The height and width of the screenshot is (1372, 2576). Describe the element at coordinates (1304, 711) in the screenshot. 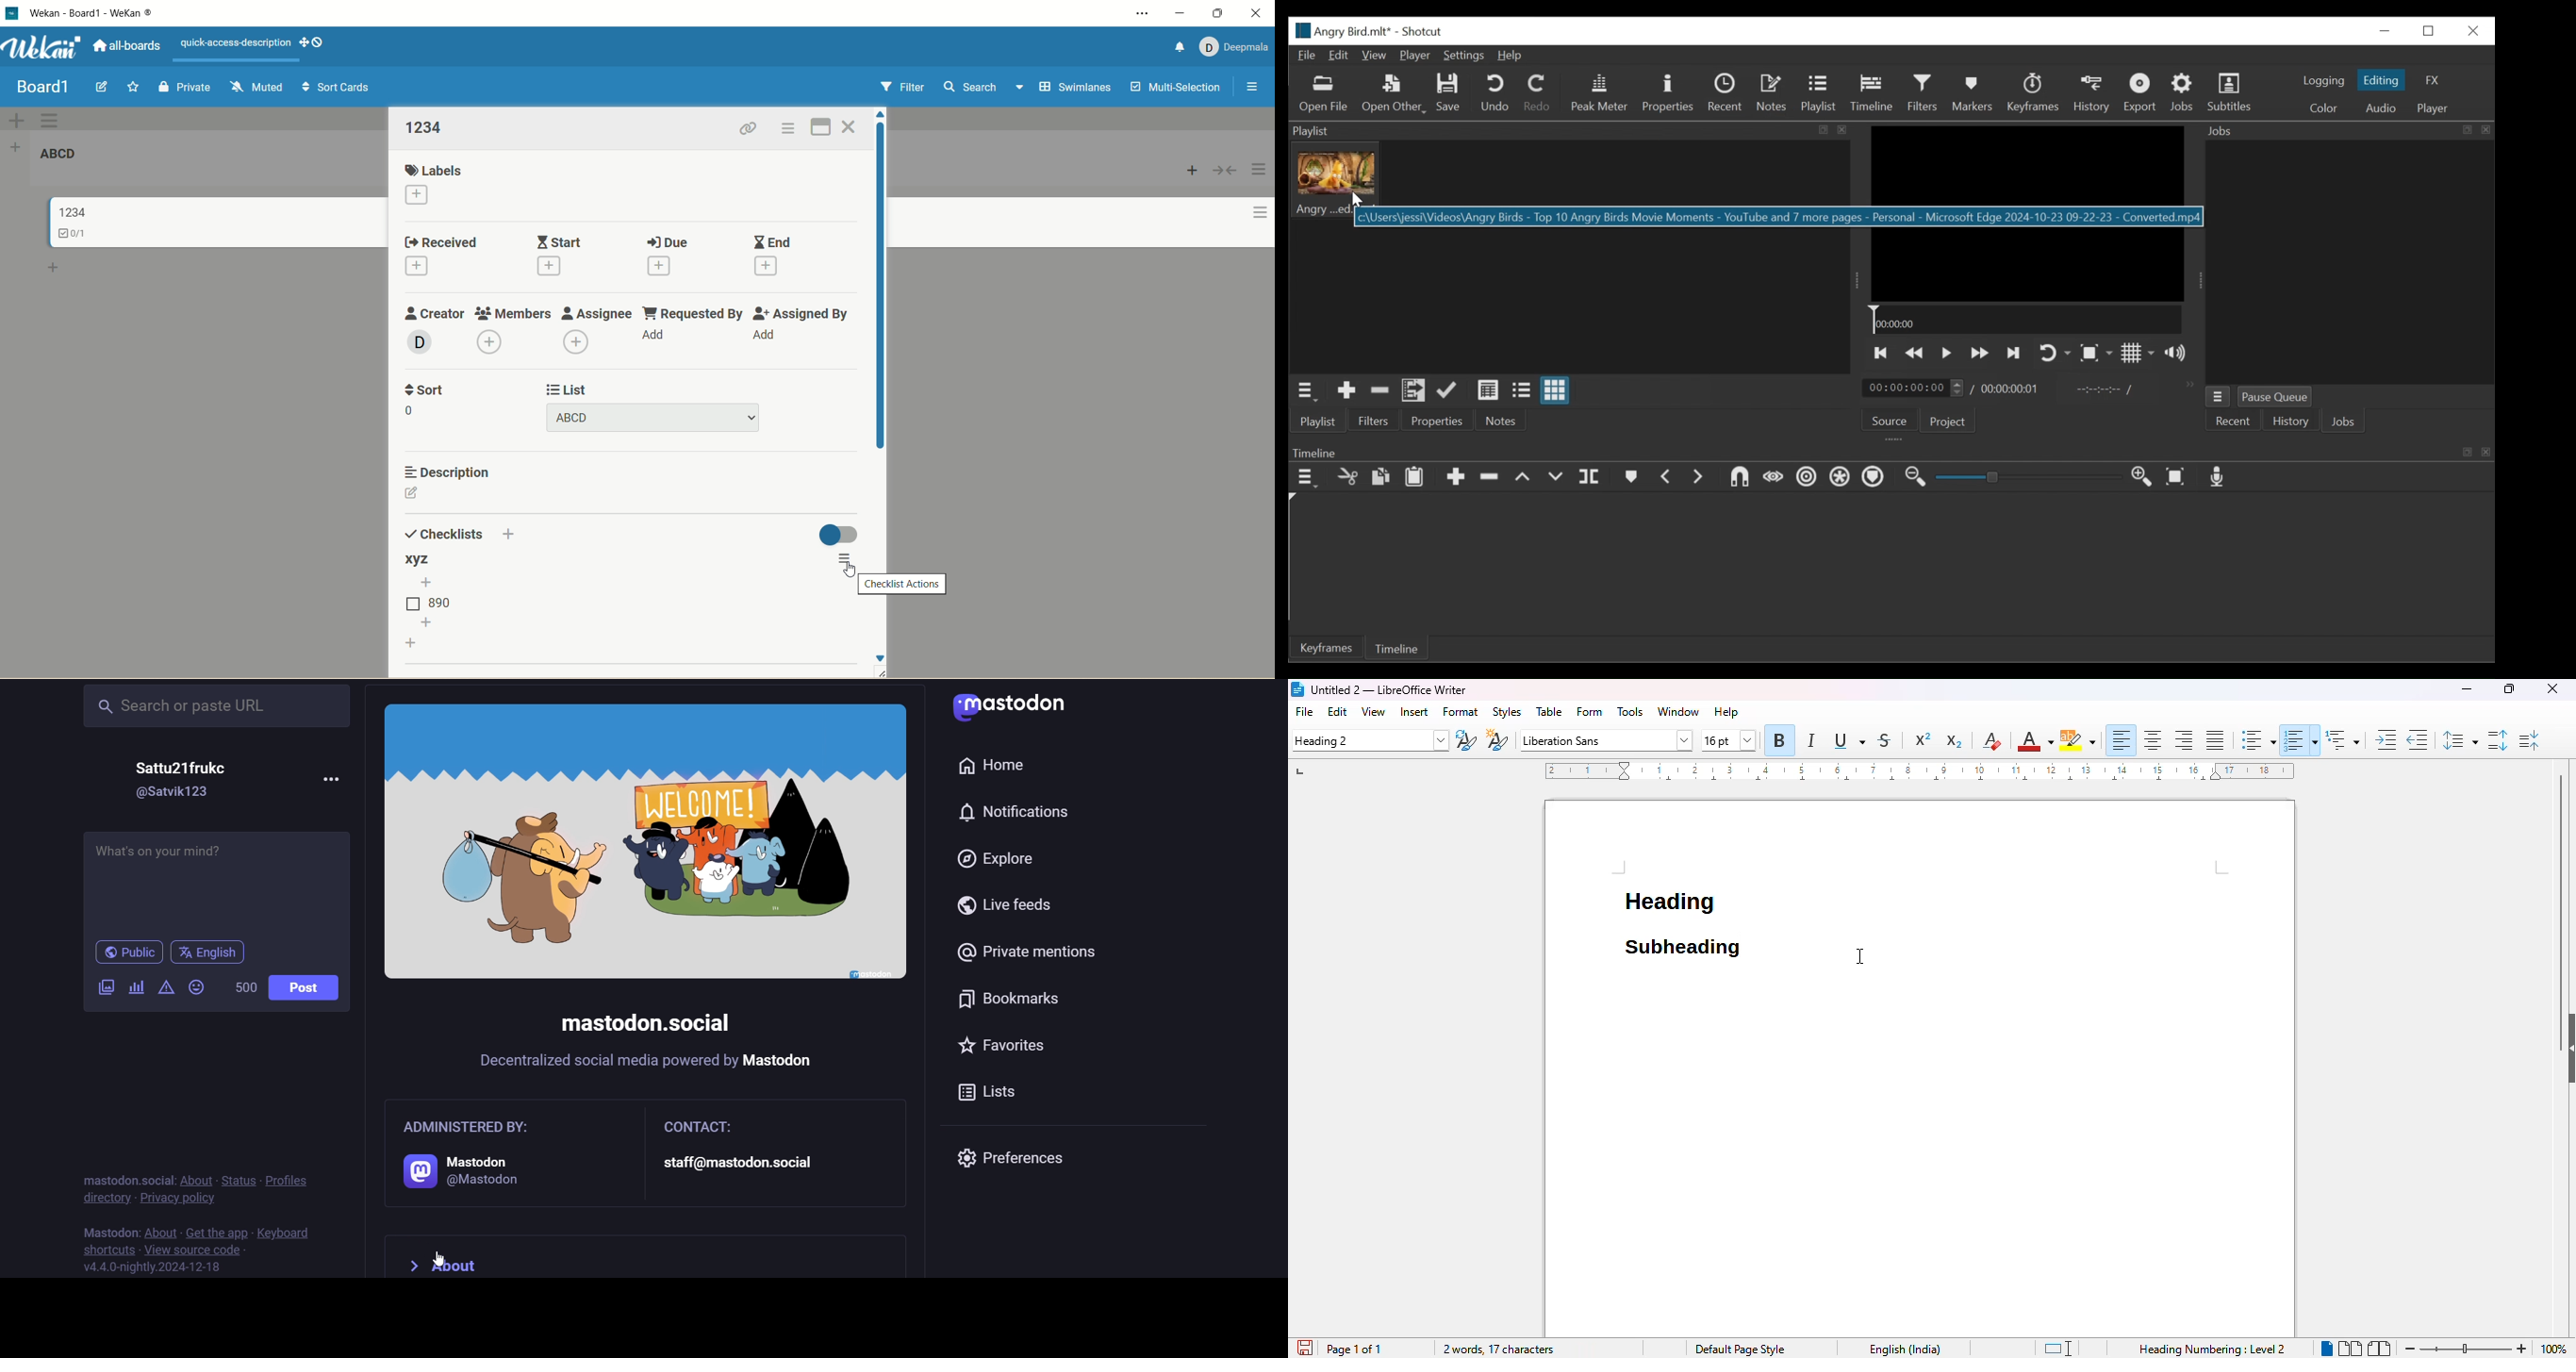

I see `file` at that location.